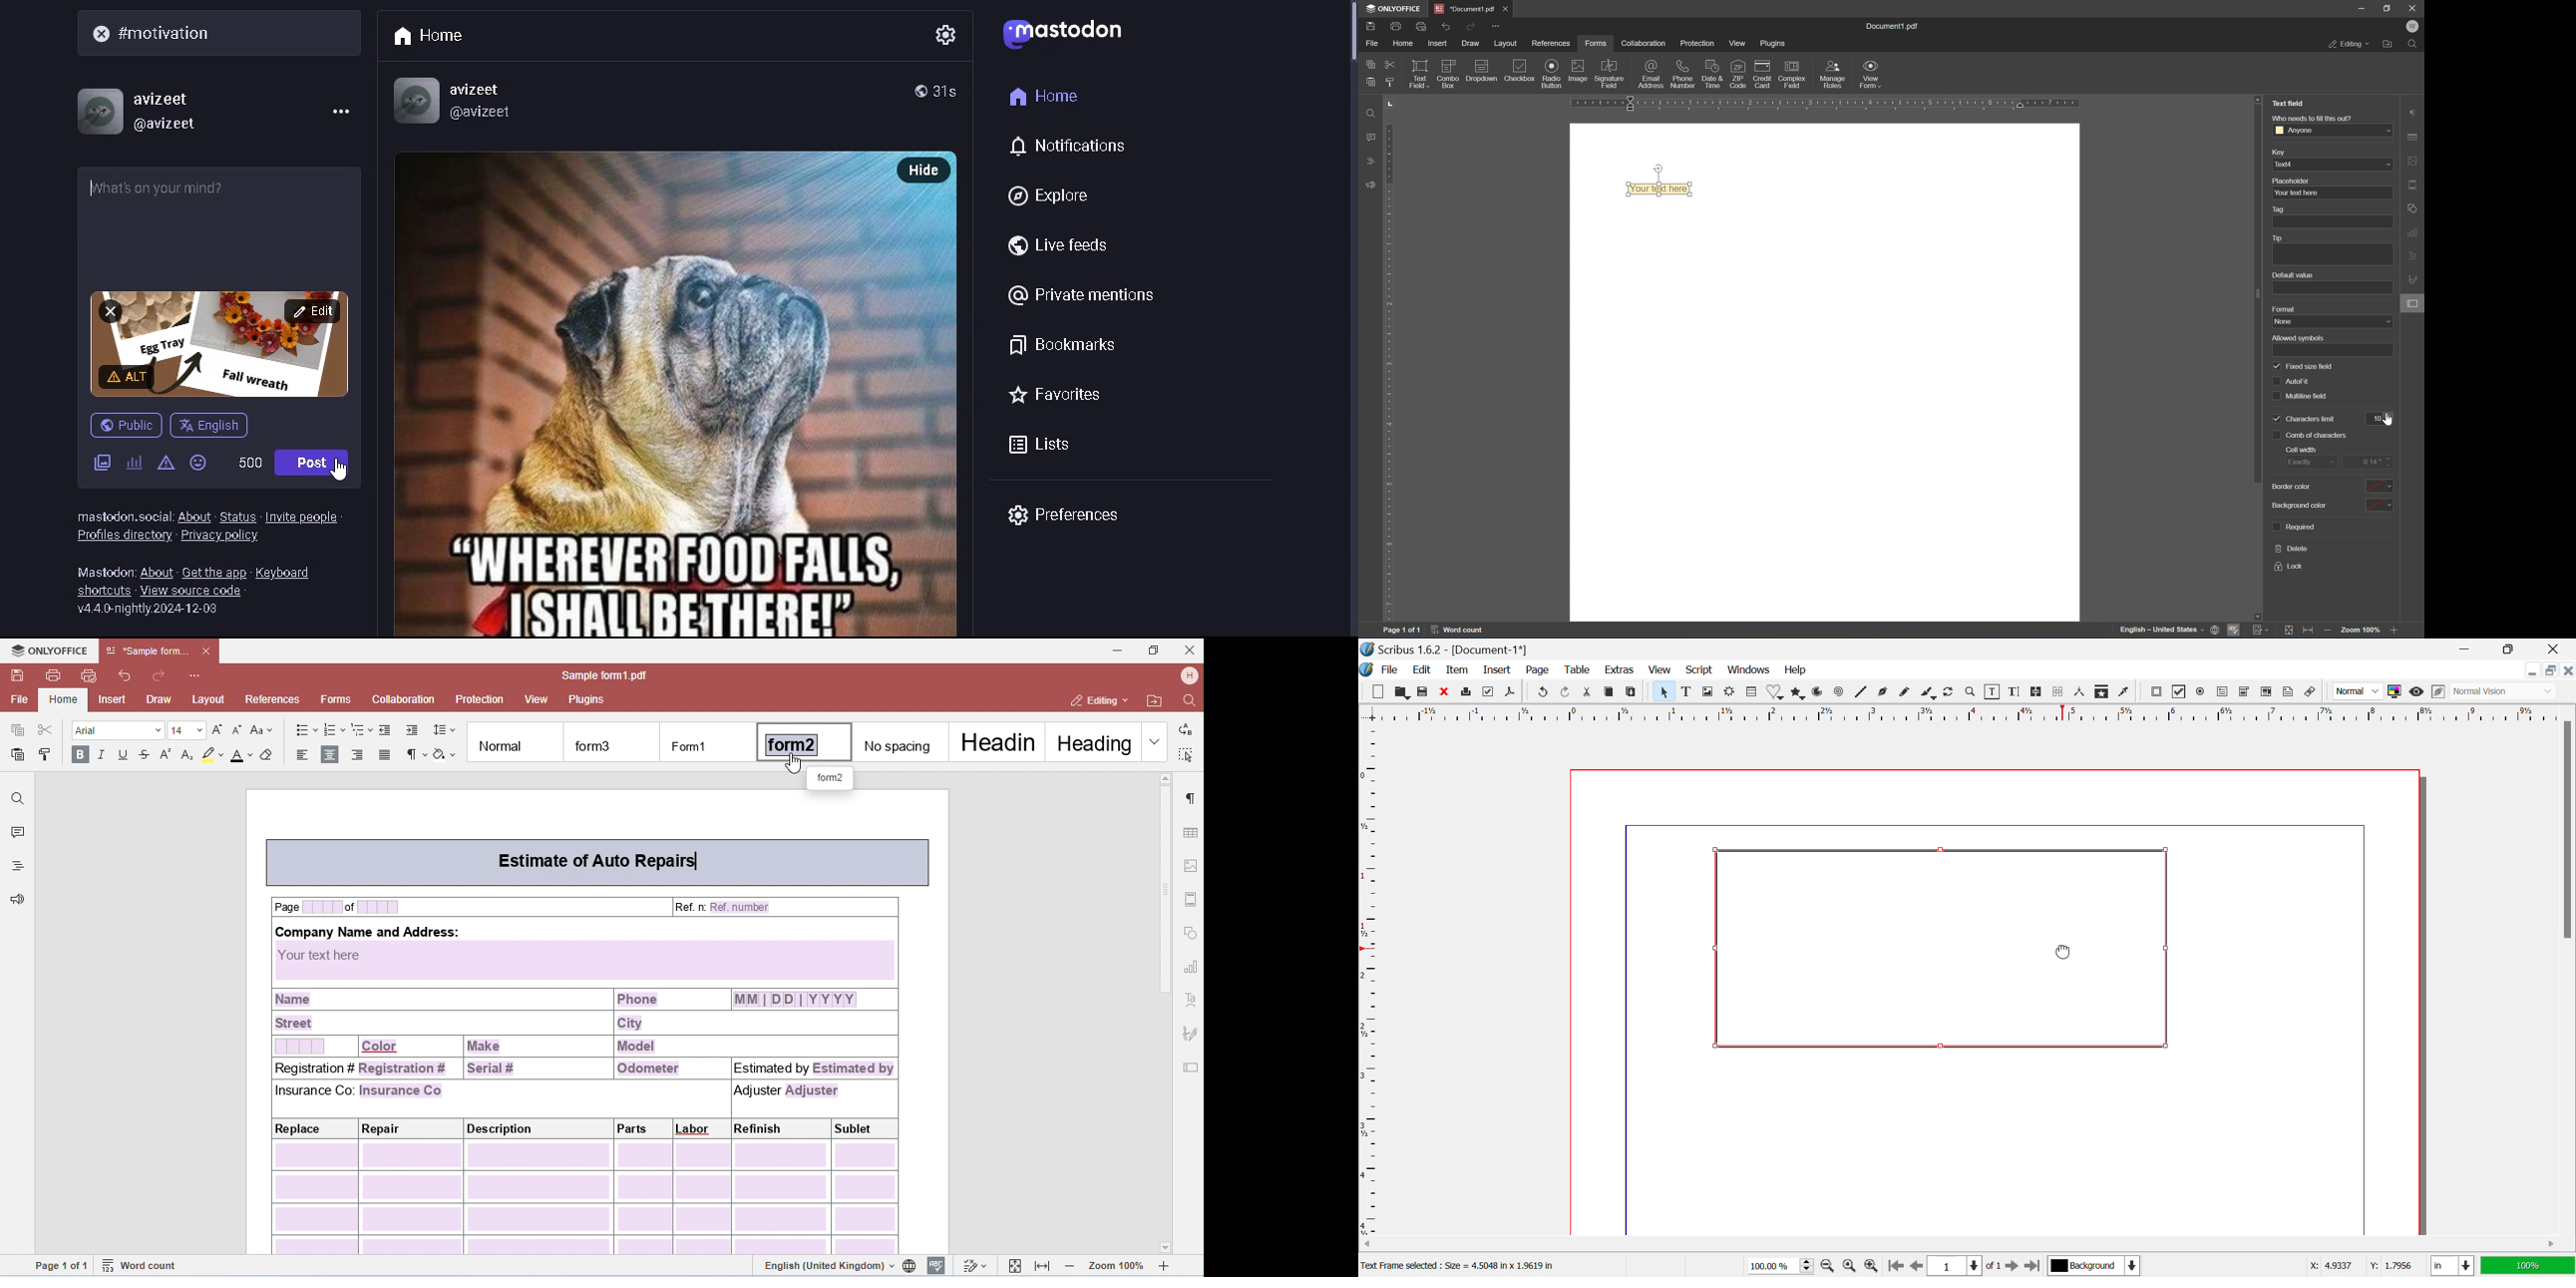 The width and height of the screenshot is (2576, 1288). Describe the element at coordinates (2082, 692) in the screenshot. I see `Measurements` at that location.